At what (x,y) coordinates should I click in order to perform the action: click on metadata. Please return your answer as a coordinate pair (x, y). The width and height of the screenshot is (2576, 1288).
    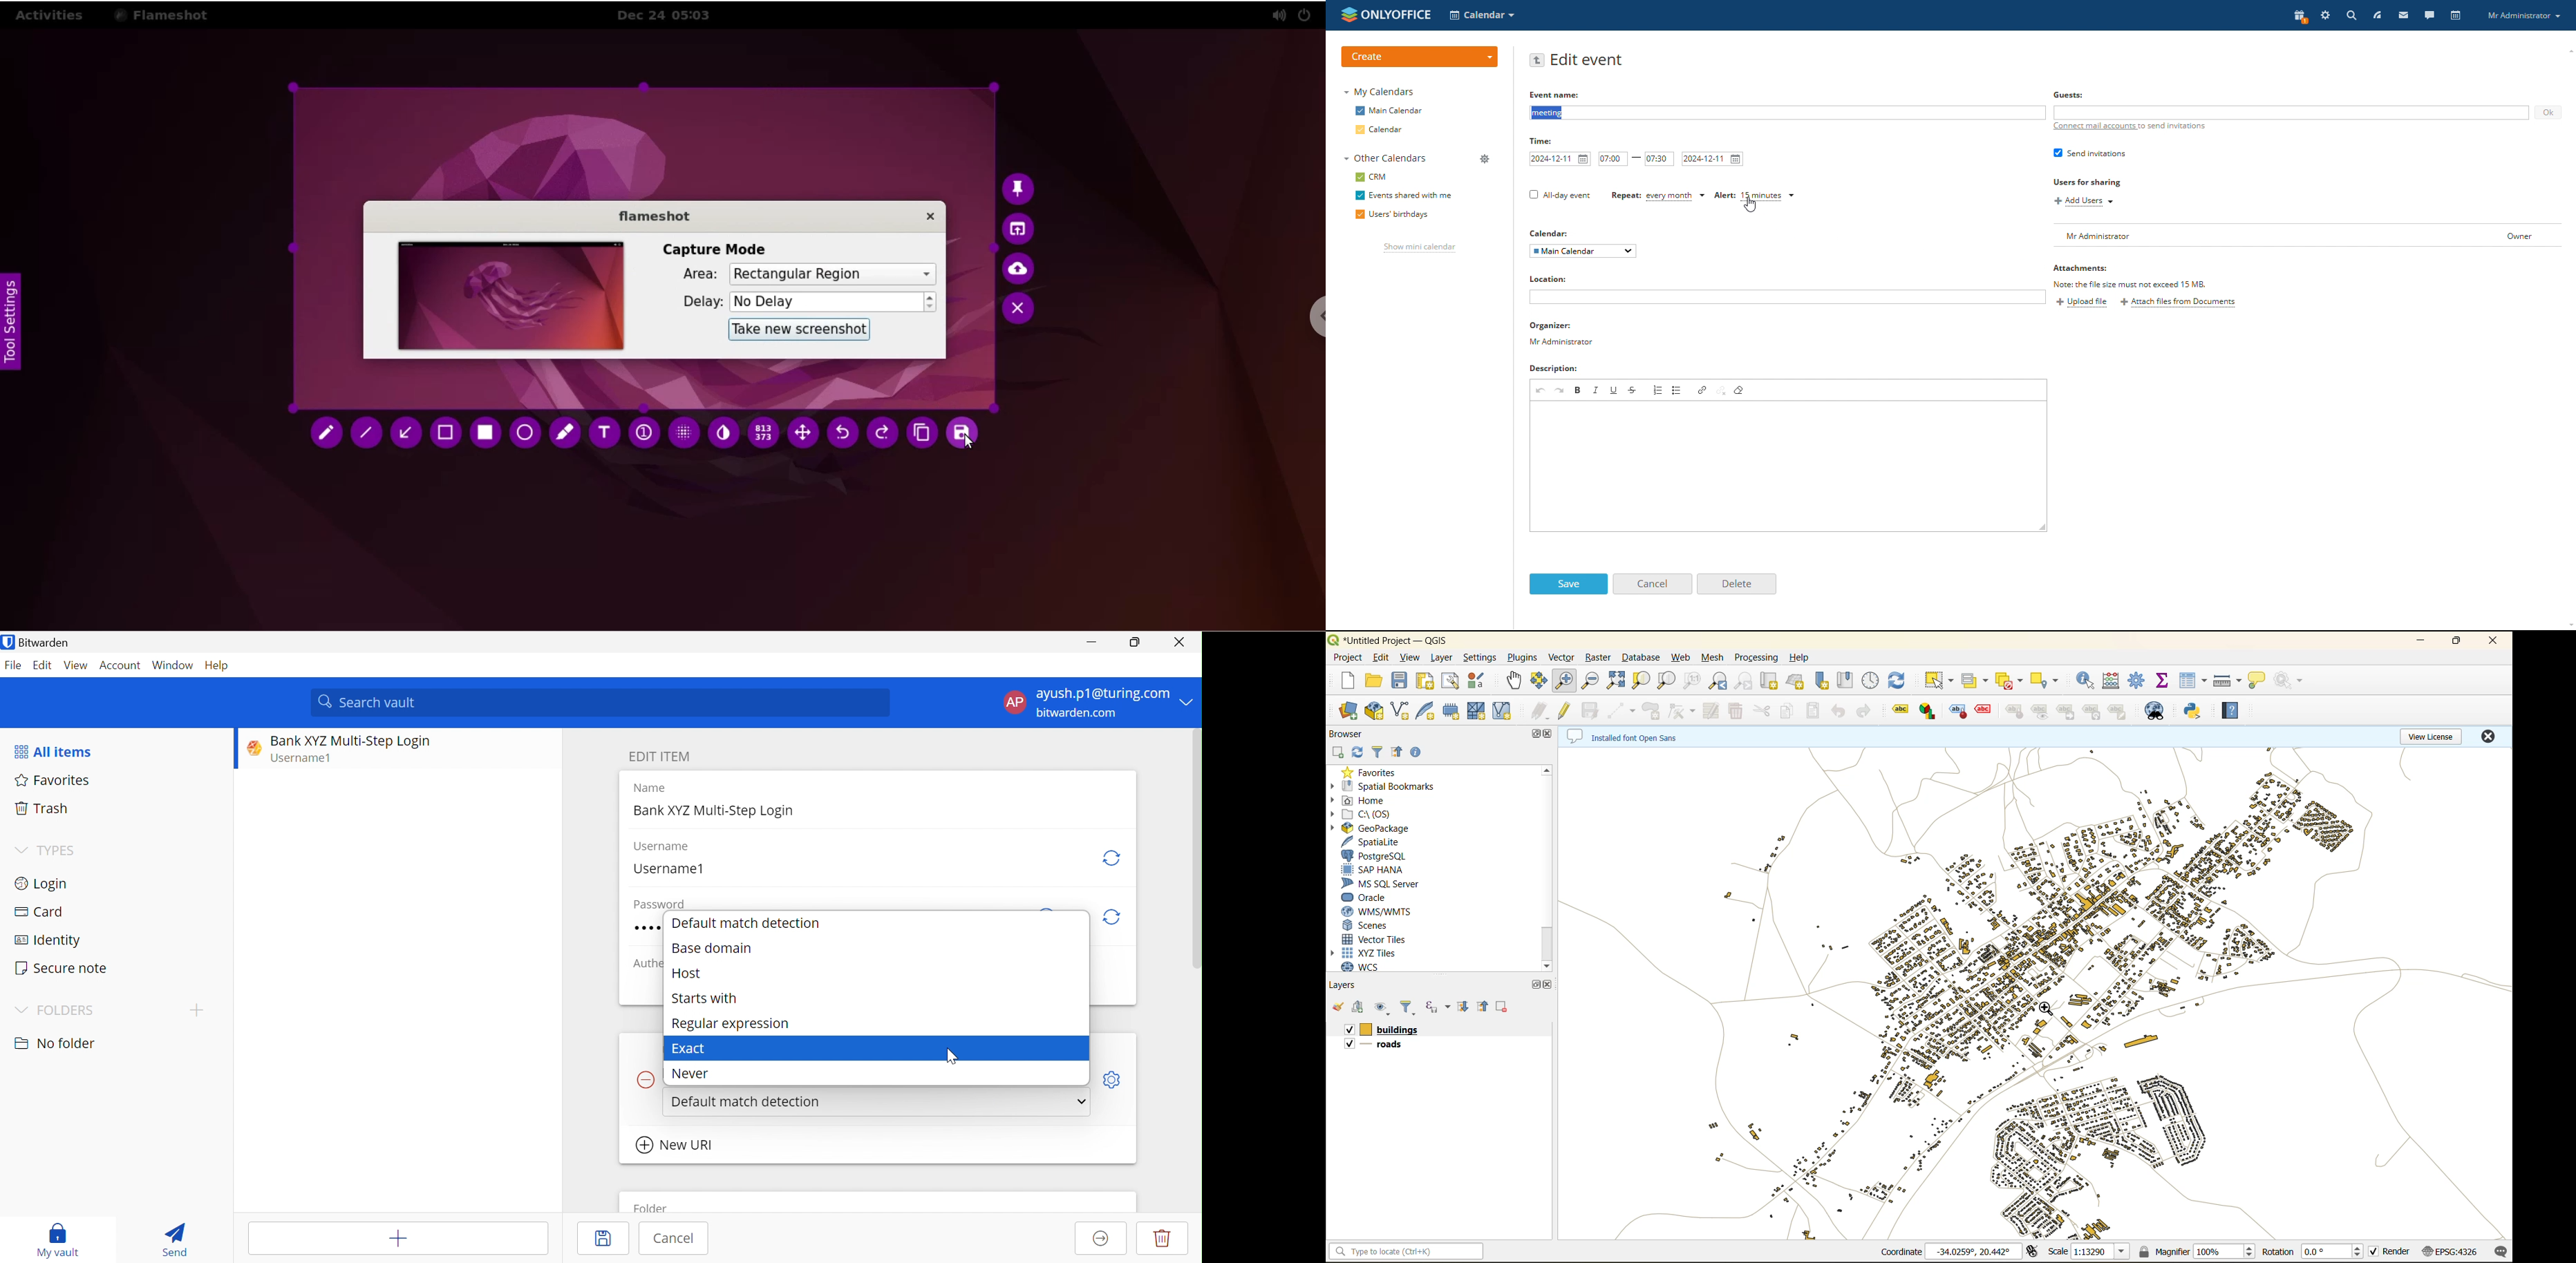
    Looking at the image, I should click on (1624, 735).